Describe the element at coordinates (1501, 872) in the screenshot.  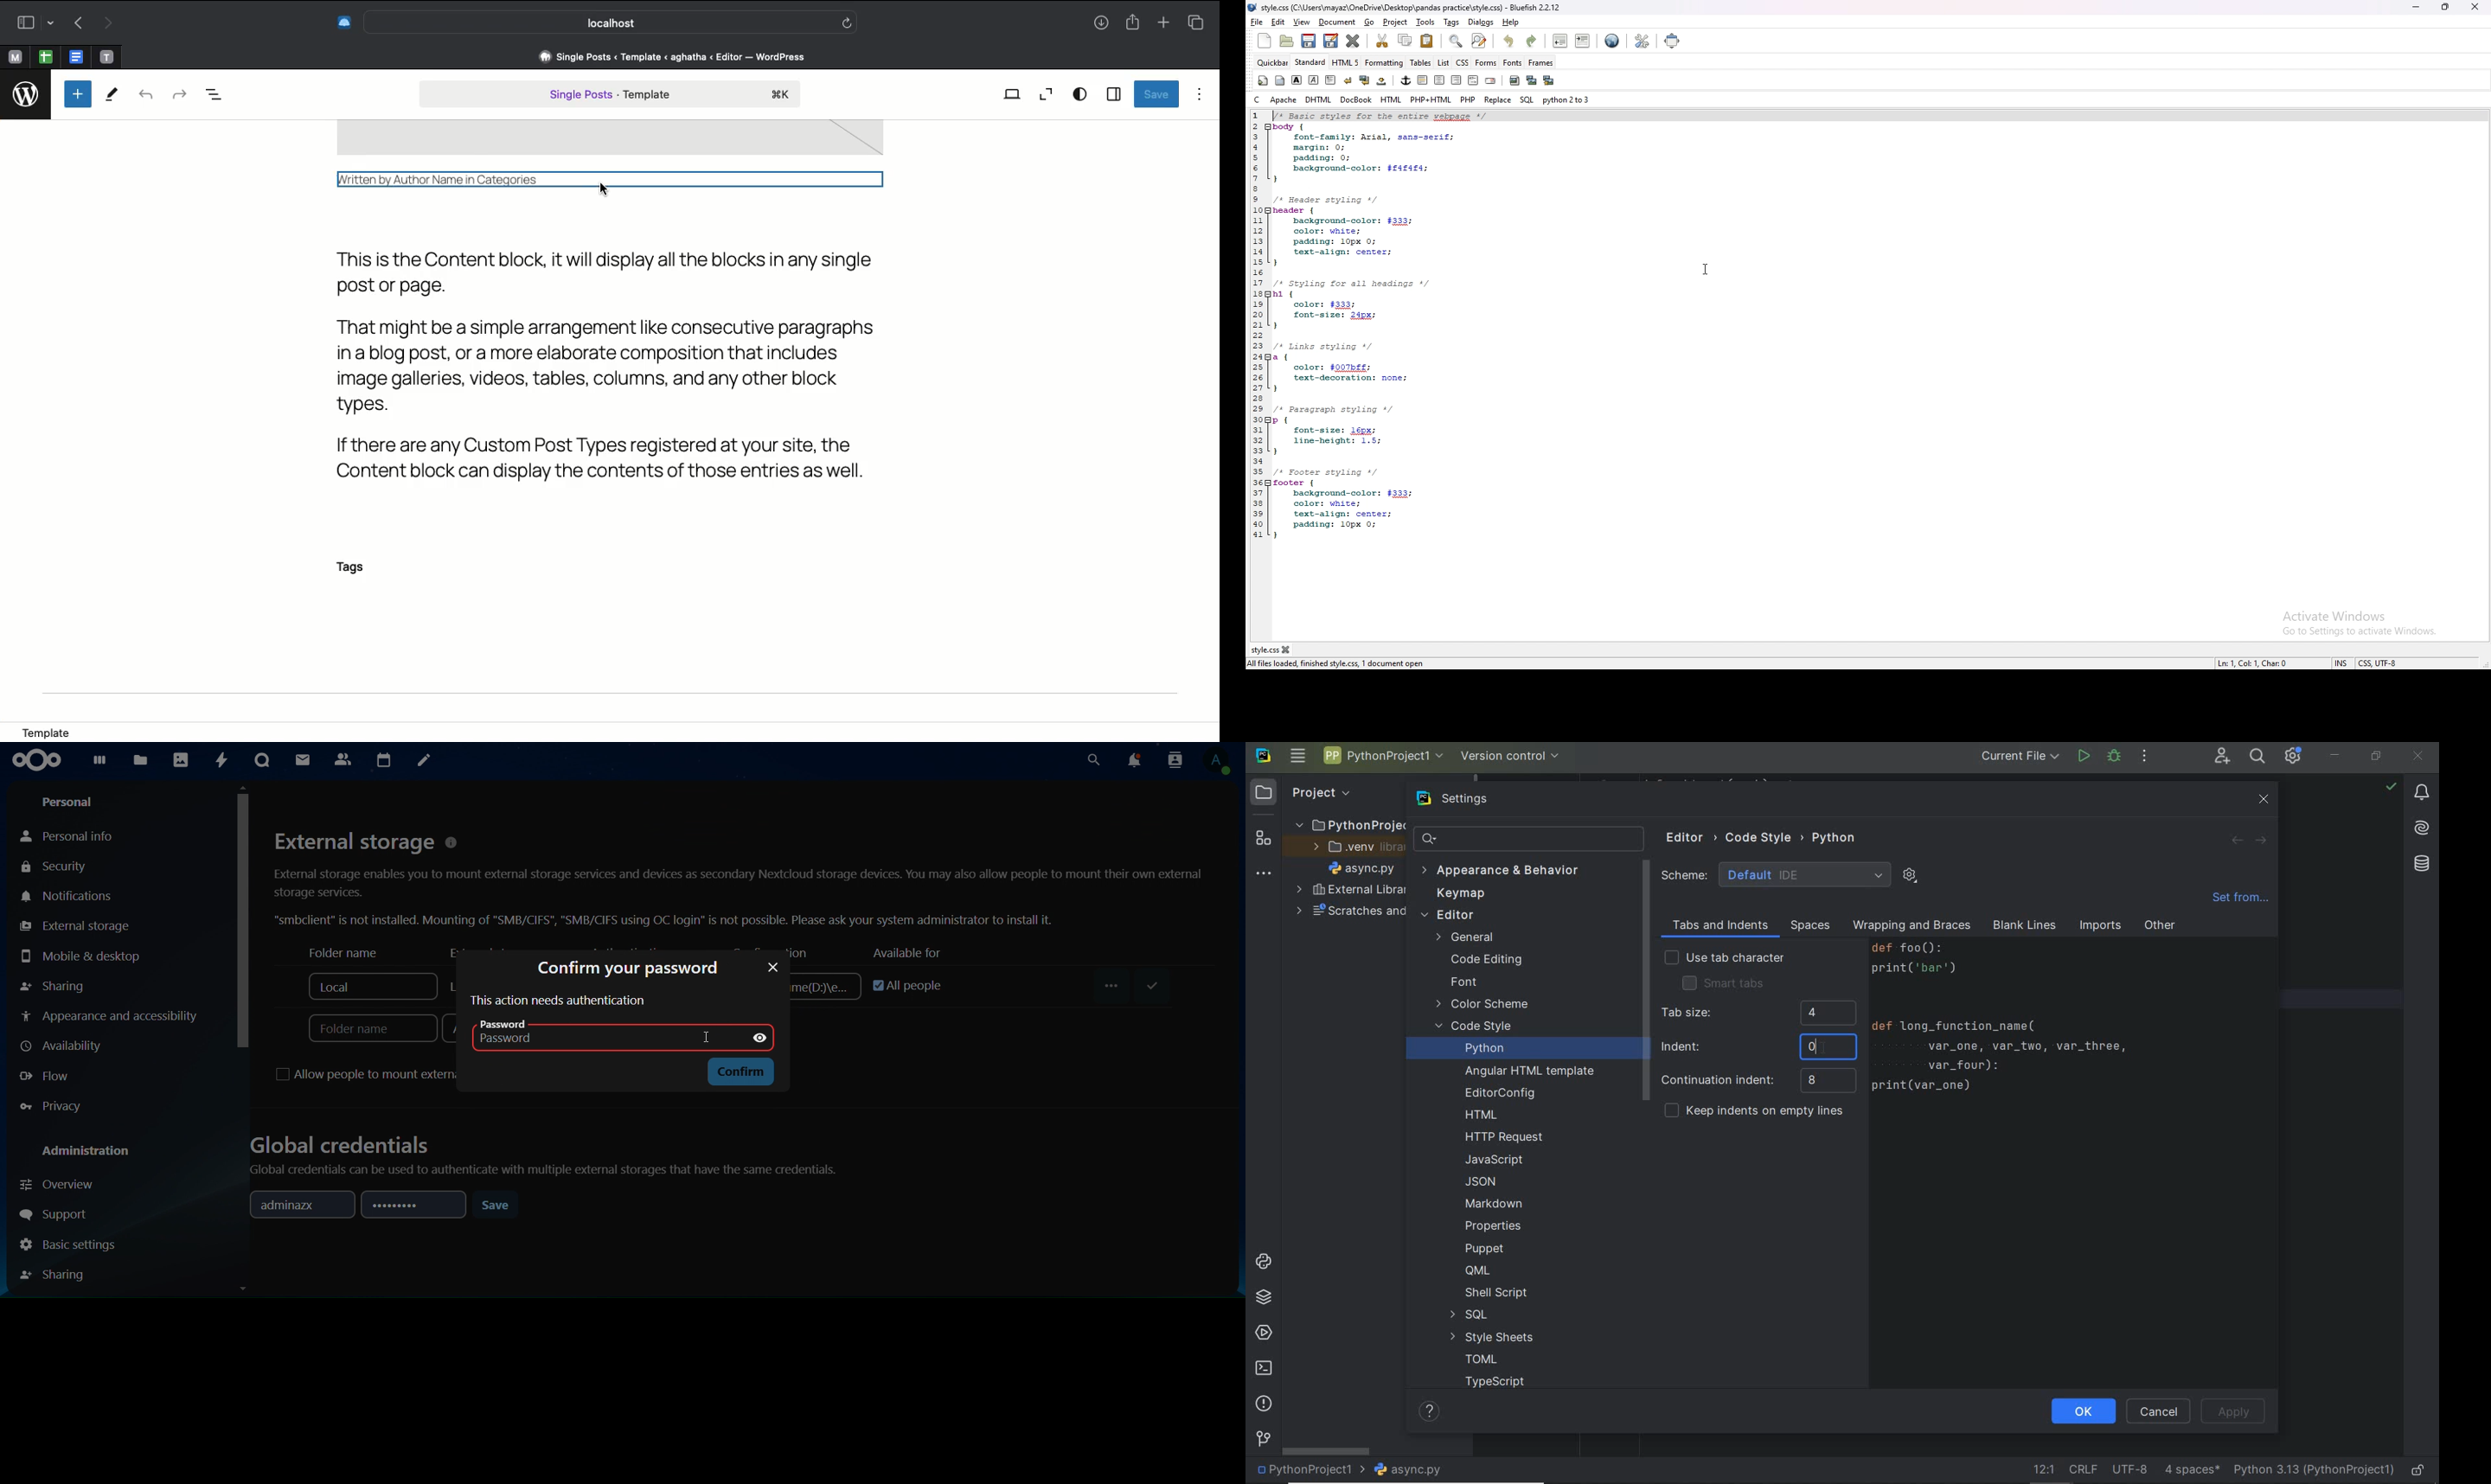
I see `Appearance & Behavior` at that location.